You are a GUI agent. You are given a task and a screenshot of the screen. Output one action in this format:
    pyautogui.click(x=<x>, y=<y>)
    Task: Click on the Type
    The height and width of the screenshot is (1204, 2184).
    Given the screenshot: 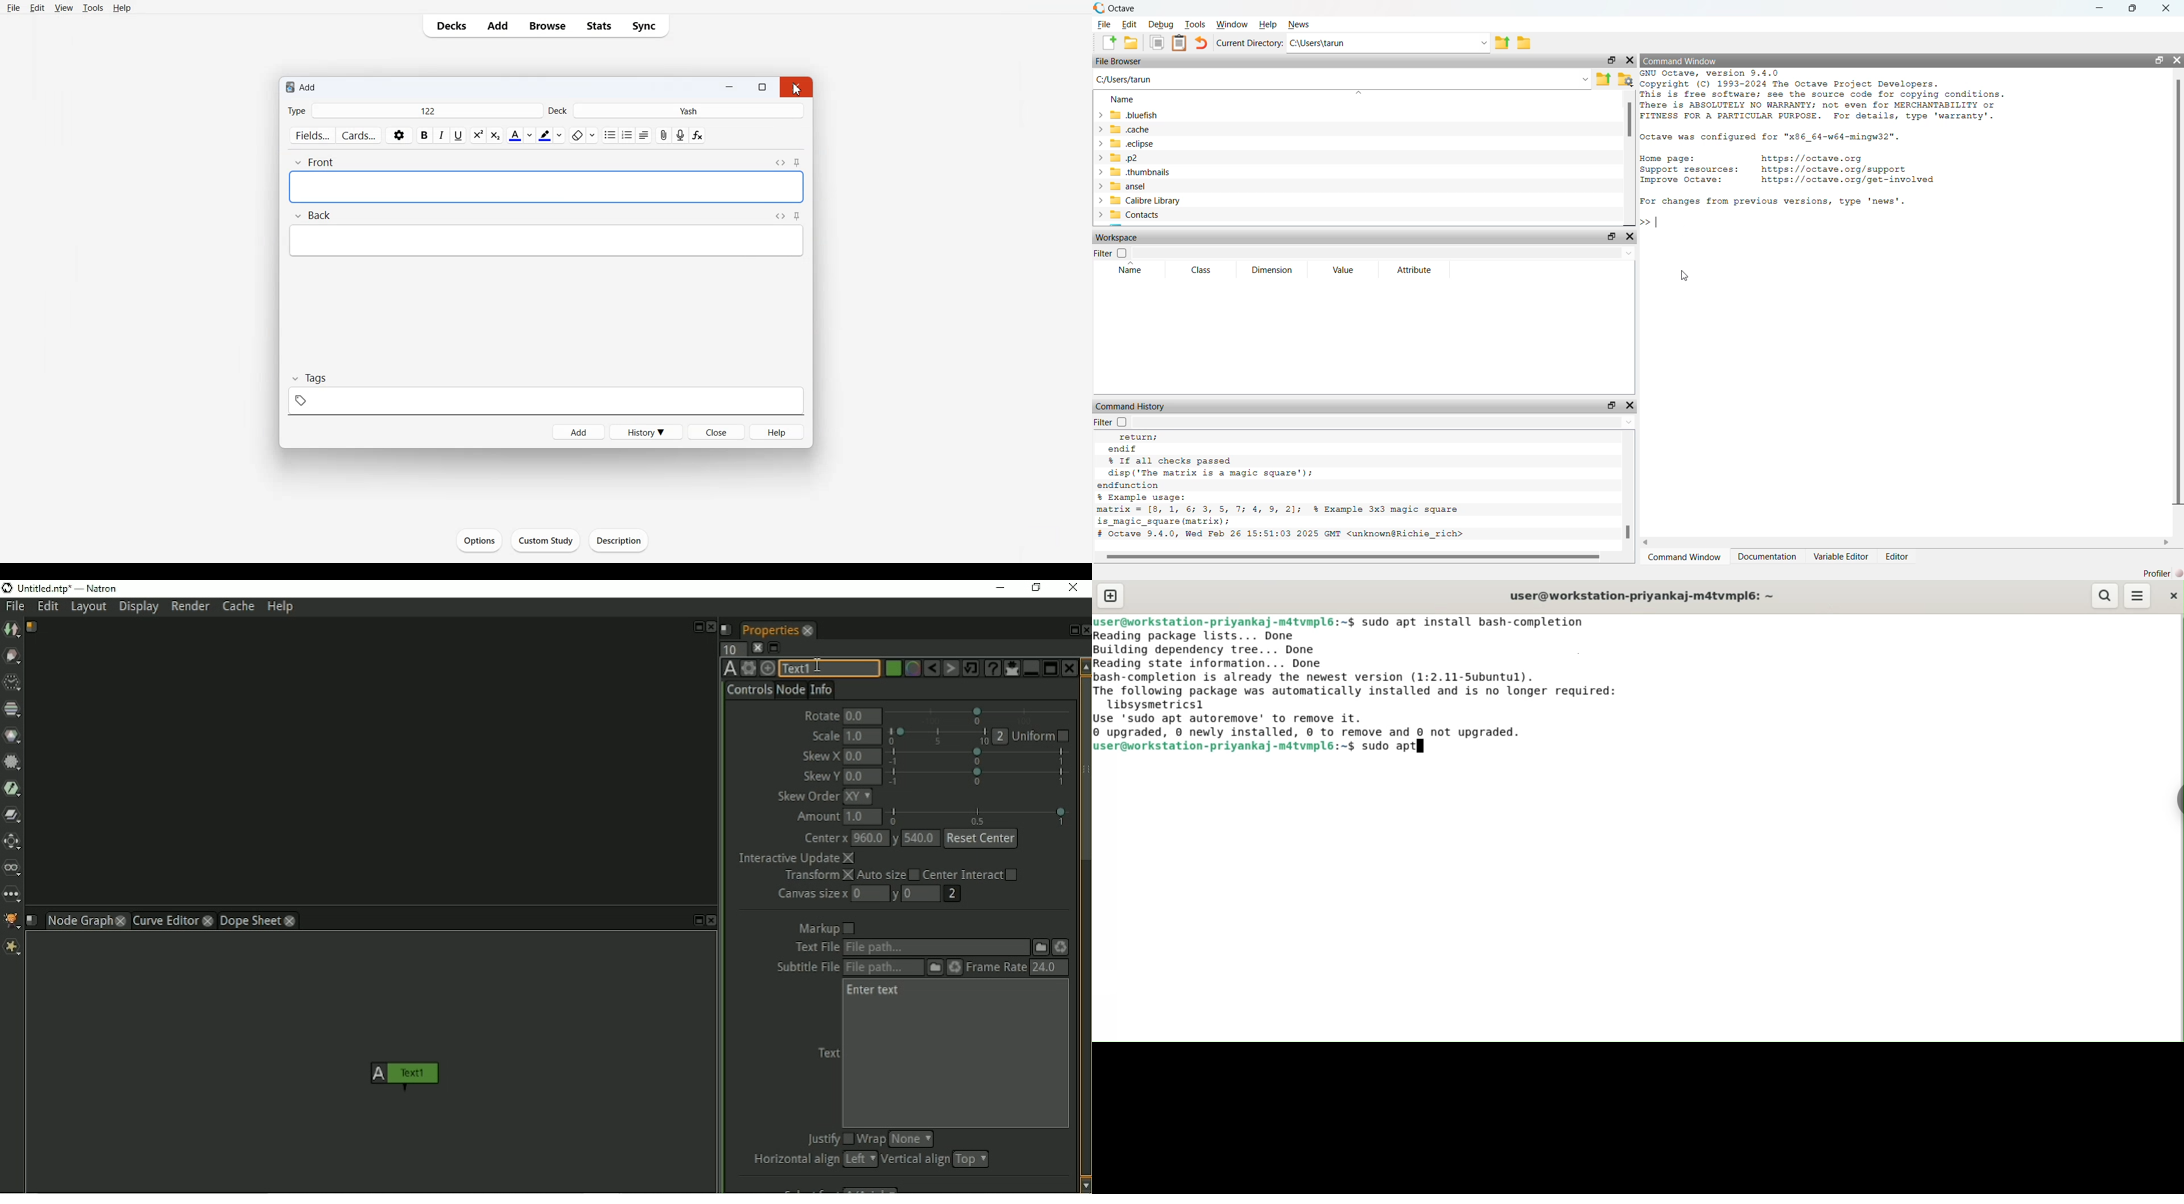 What is the action you would take?
    pyautogui.click(x=296, y=110)
    